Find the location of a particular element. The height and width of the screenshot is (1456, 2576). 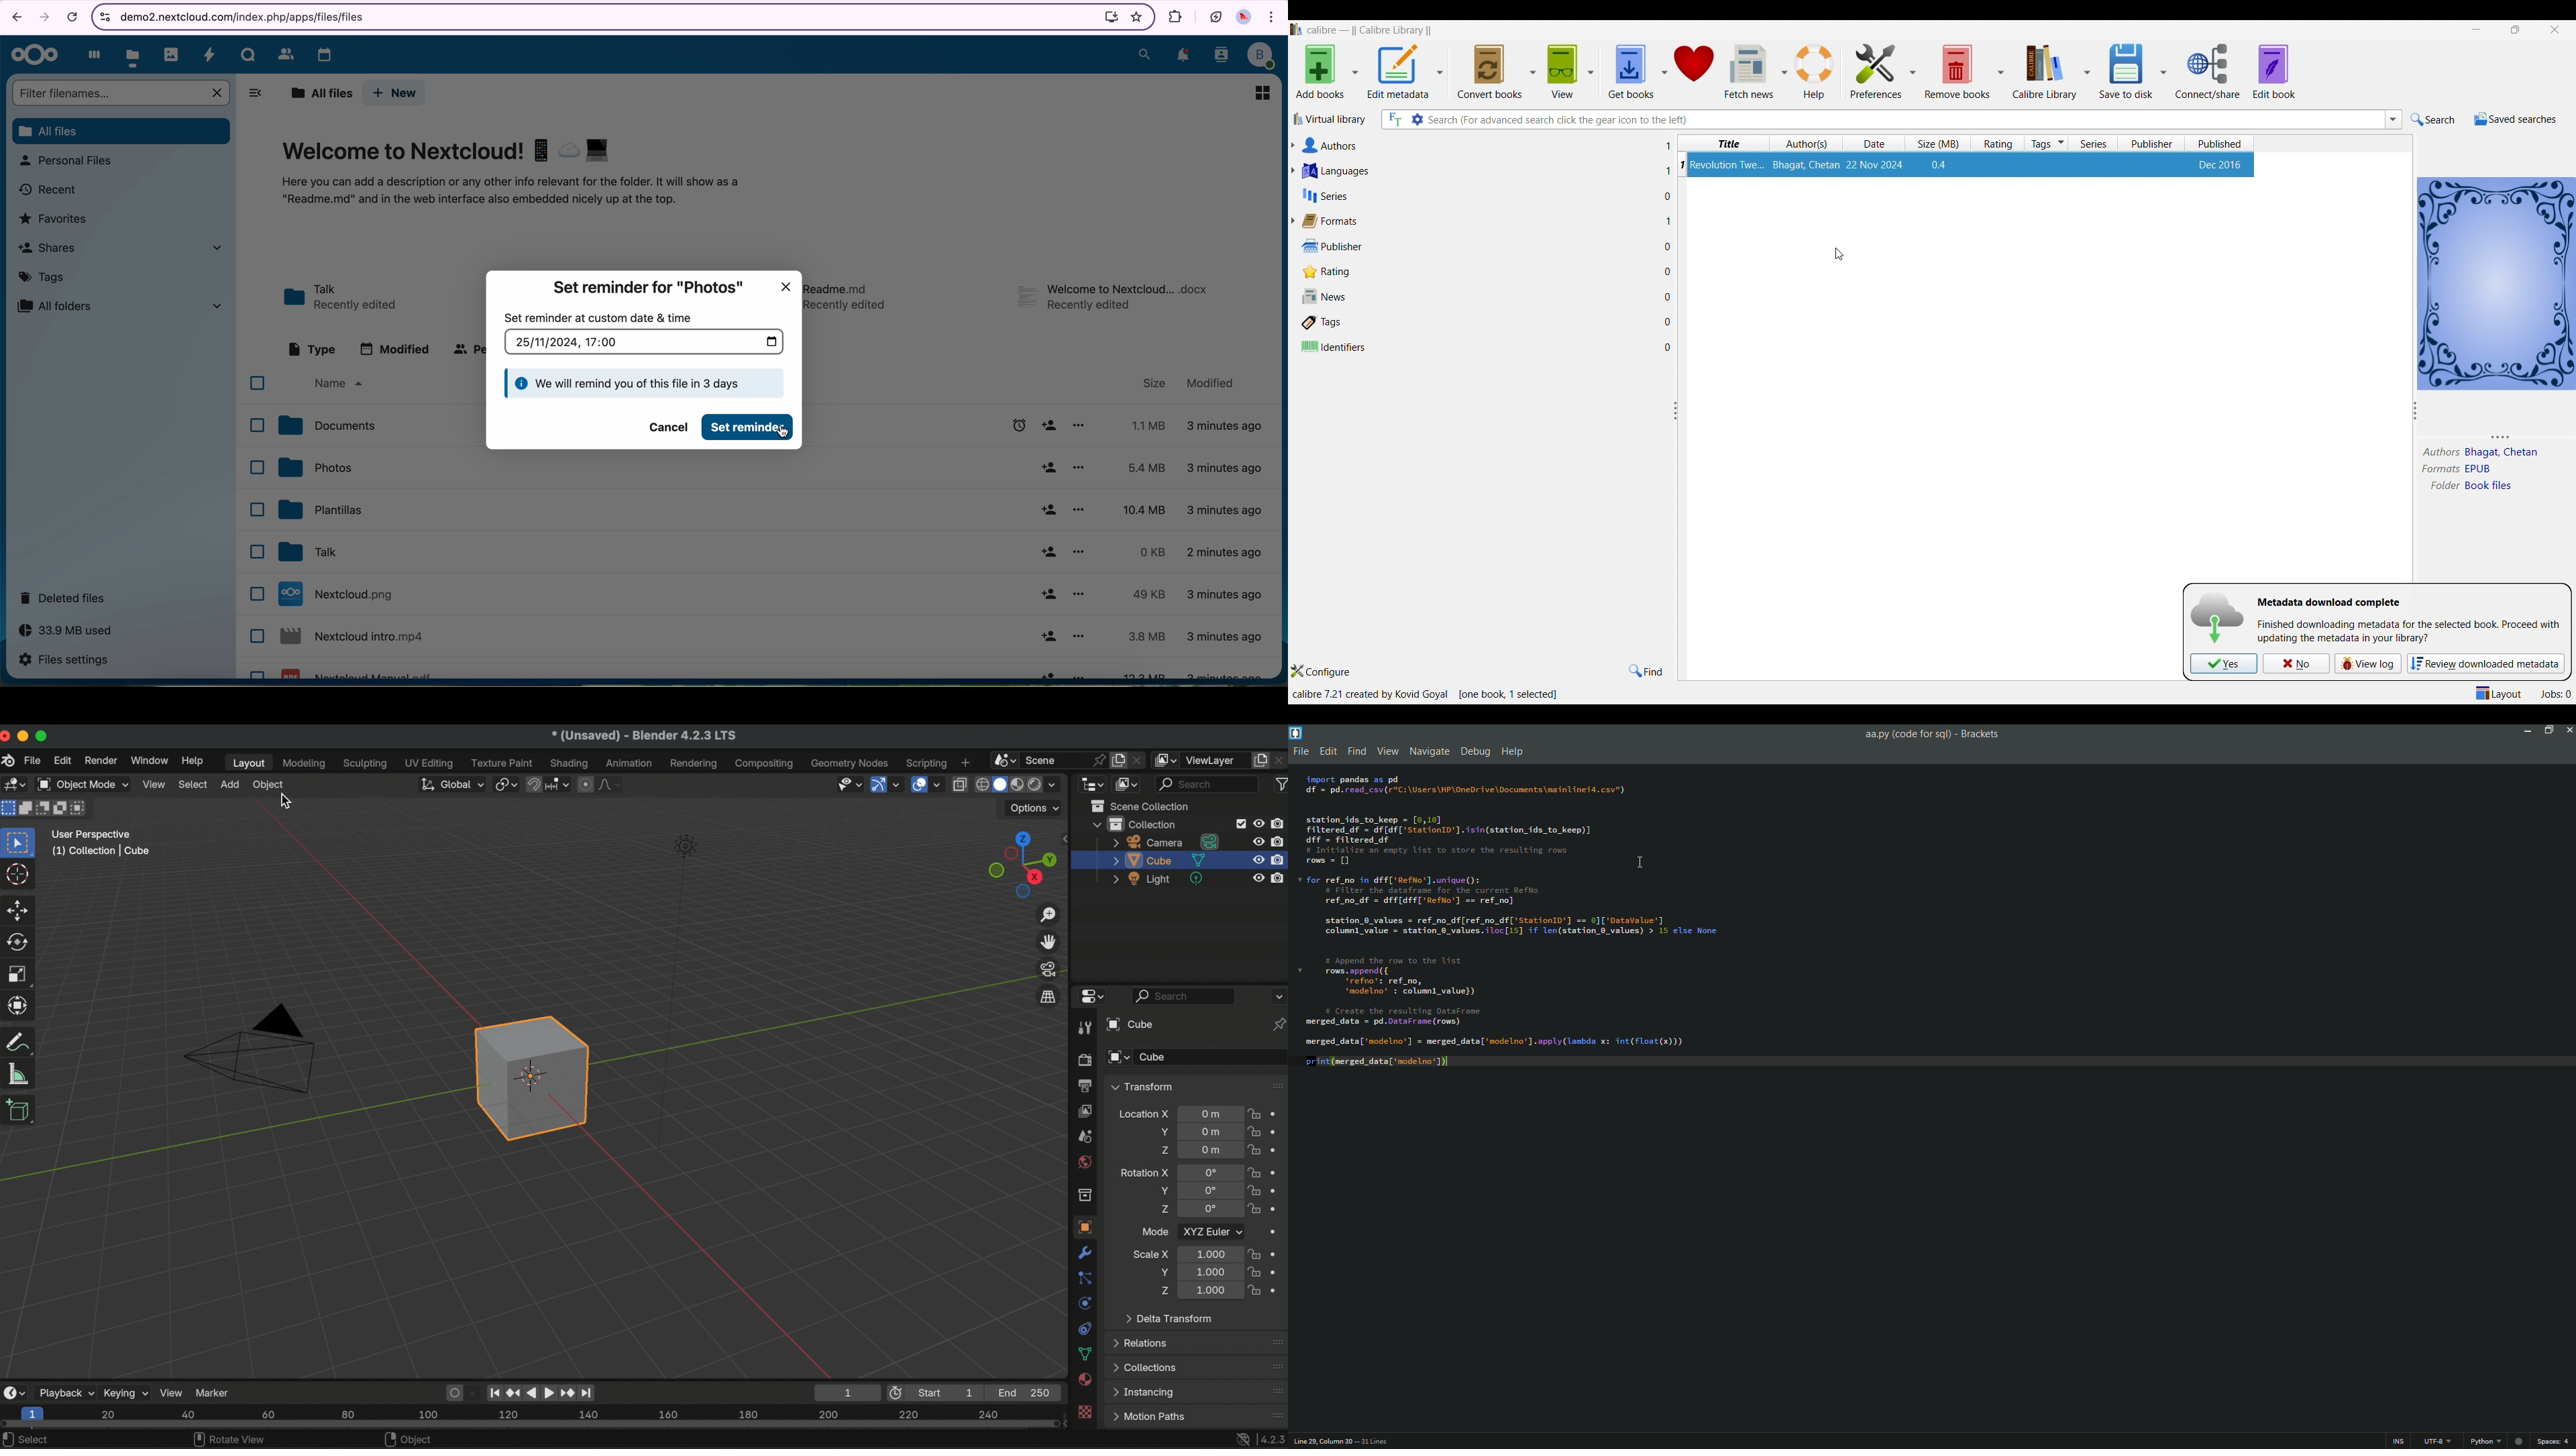

cursor is located at coordinates (785, 435).